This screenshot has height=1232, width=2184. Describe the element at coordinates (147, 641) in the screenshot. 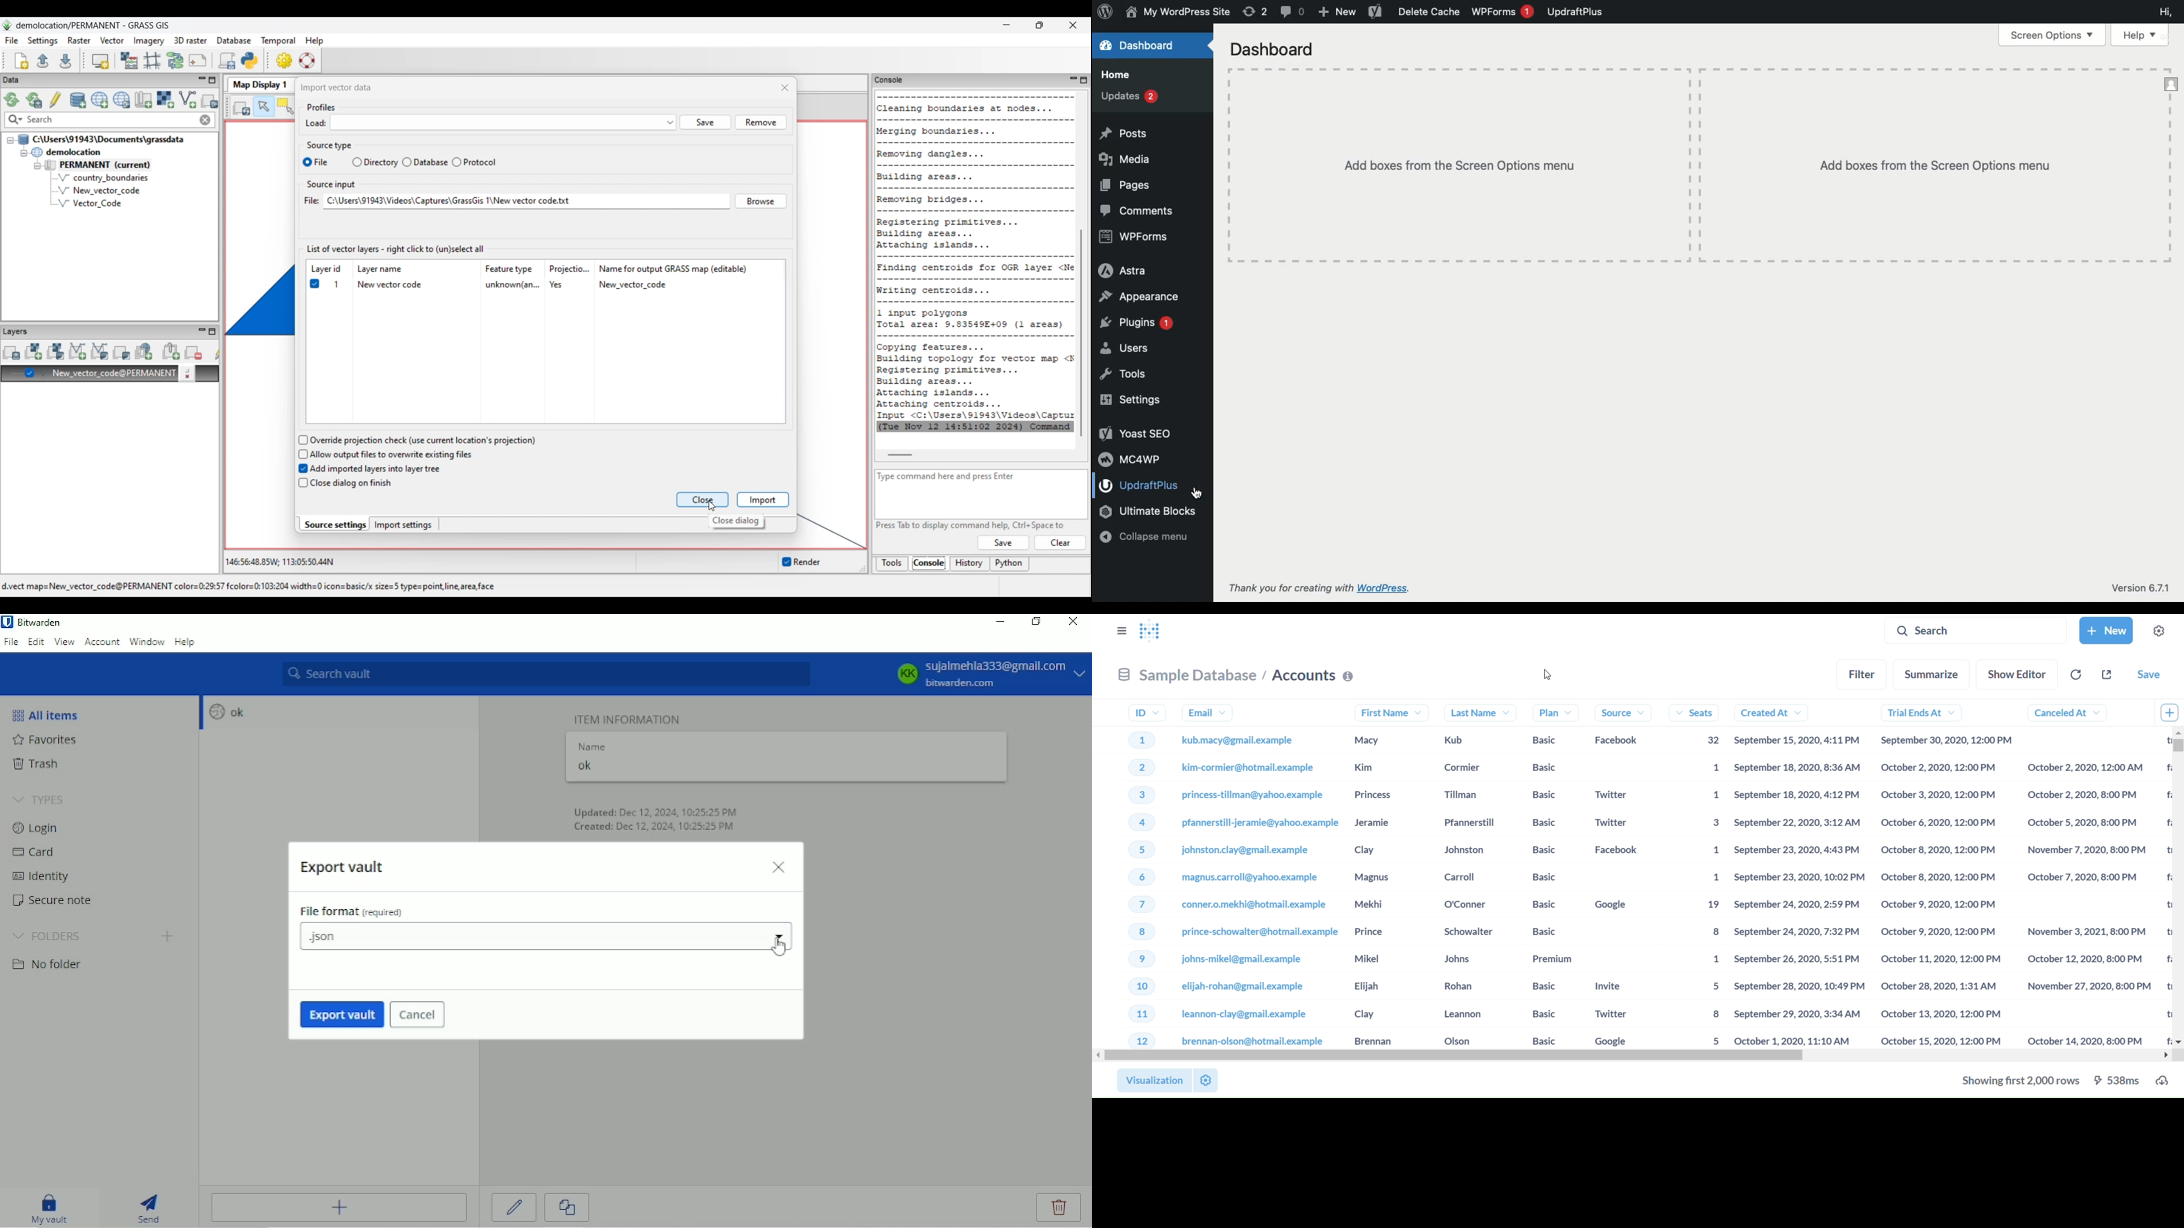

I see `Window` at that location.